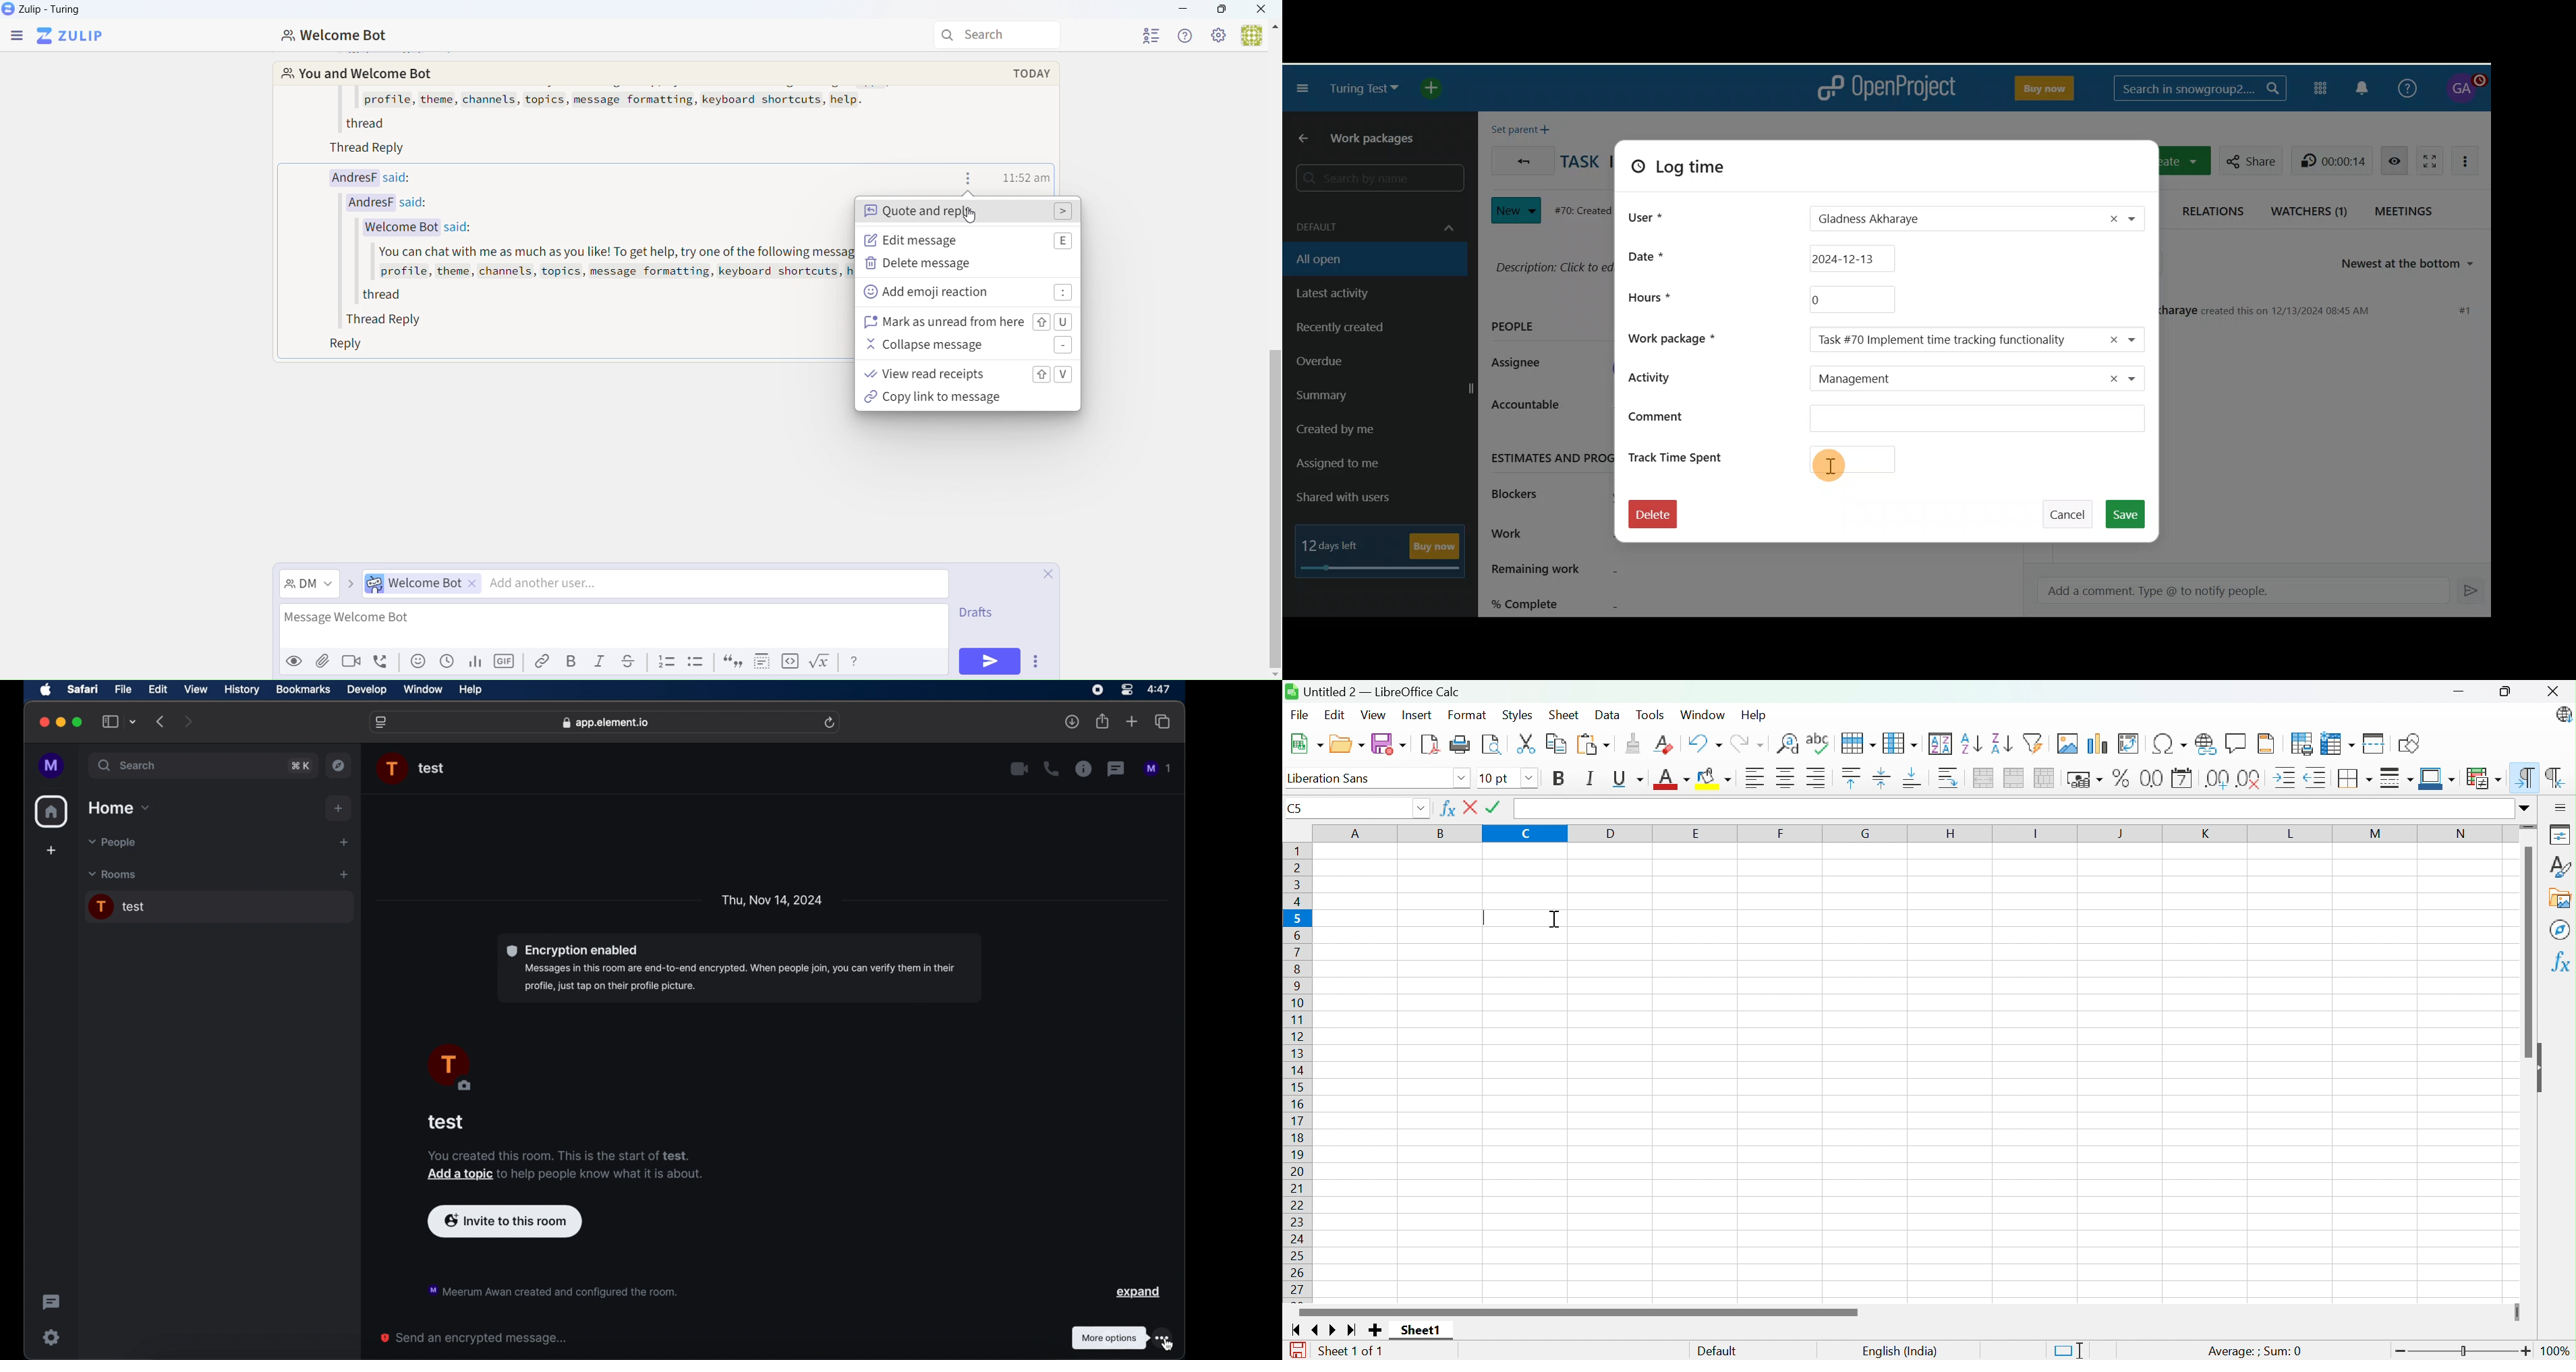 The height and width of the screenshot is (1372, 2576). What do you see at coordinates (2139, 380) in the screenshot?
I see `Activity dropdown` at bounding box center [2139, 380].